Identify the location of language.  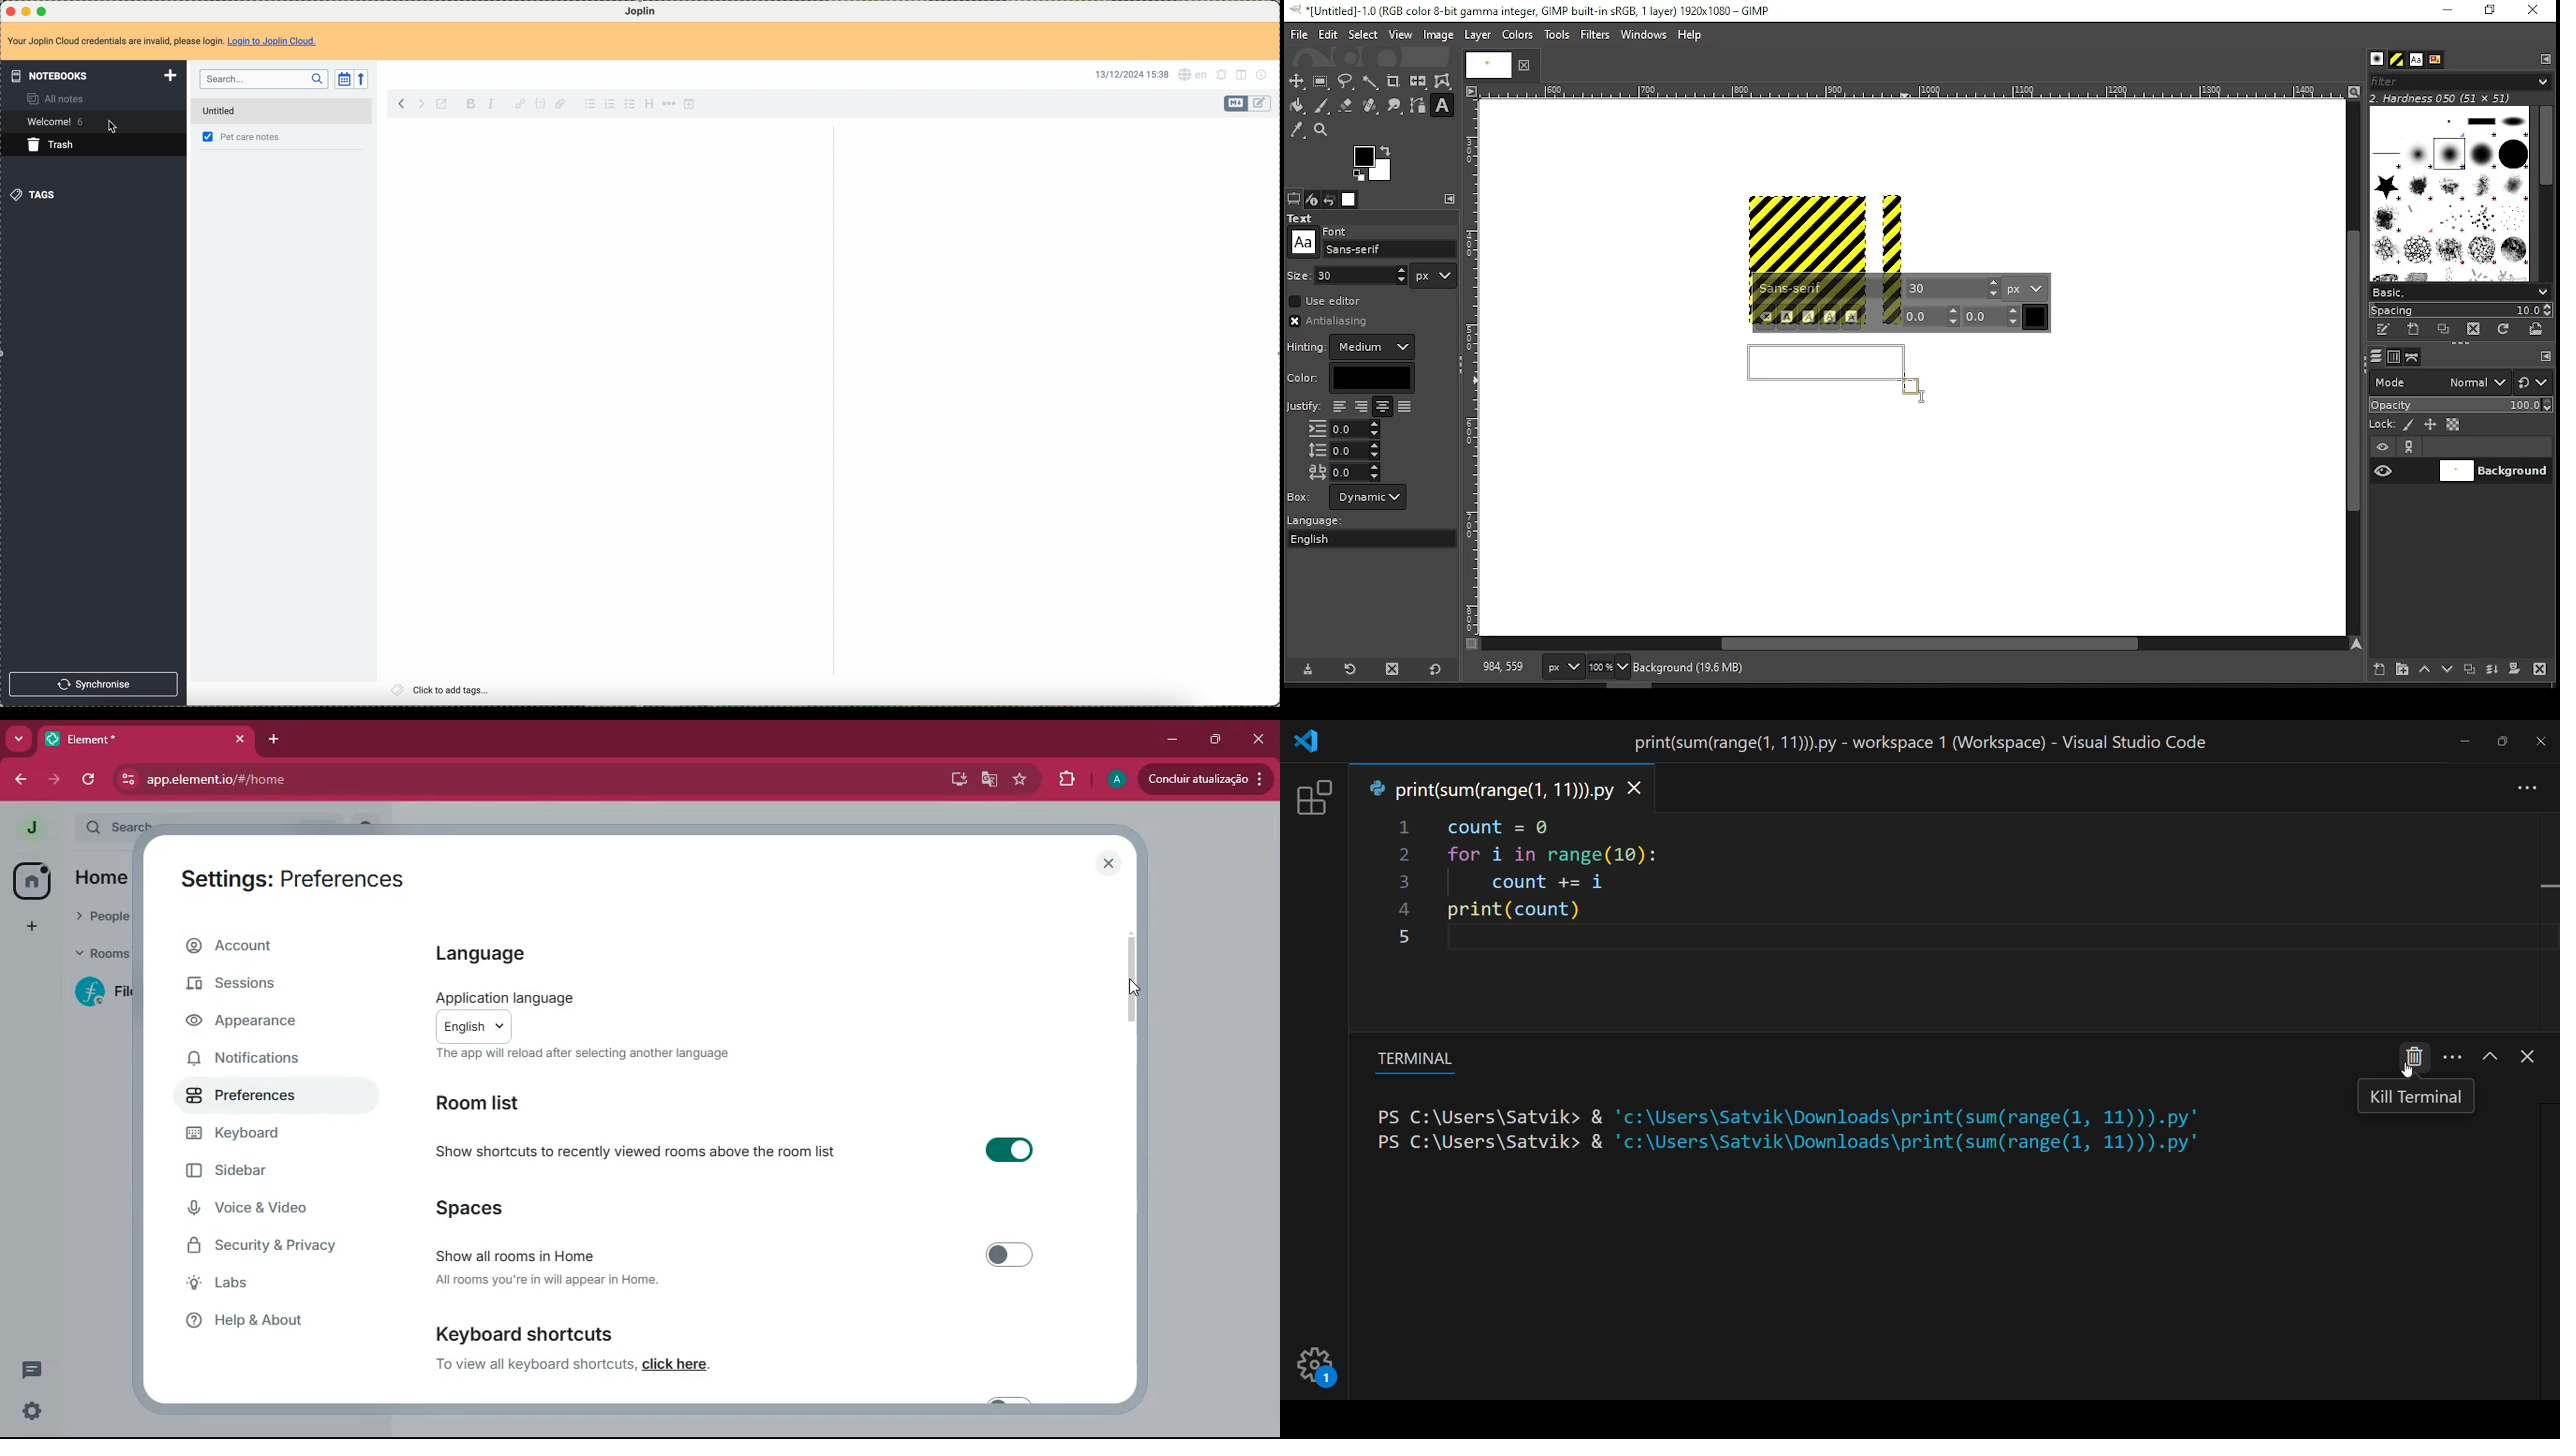
(479, 951).